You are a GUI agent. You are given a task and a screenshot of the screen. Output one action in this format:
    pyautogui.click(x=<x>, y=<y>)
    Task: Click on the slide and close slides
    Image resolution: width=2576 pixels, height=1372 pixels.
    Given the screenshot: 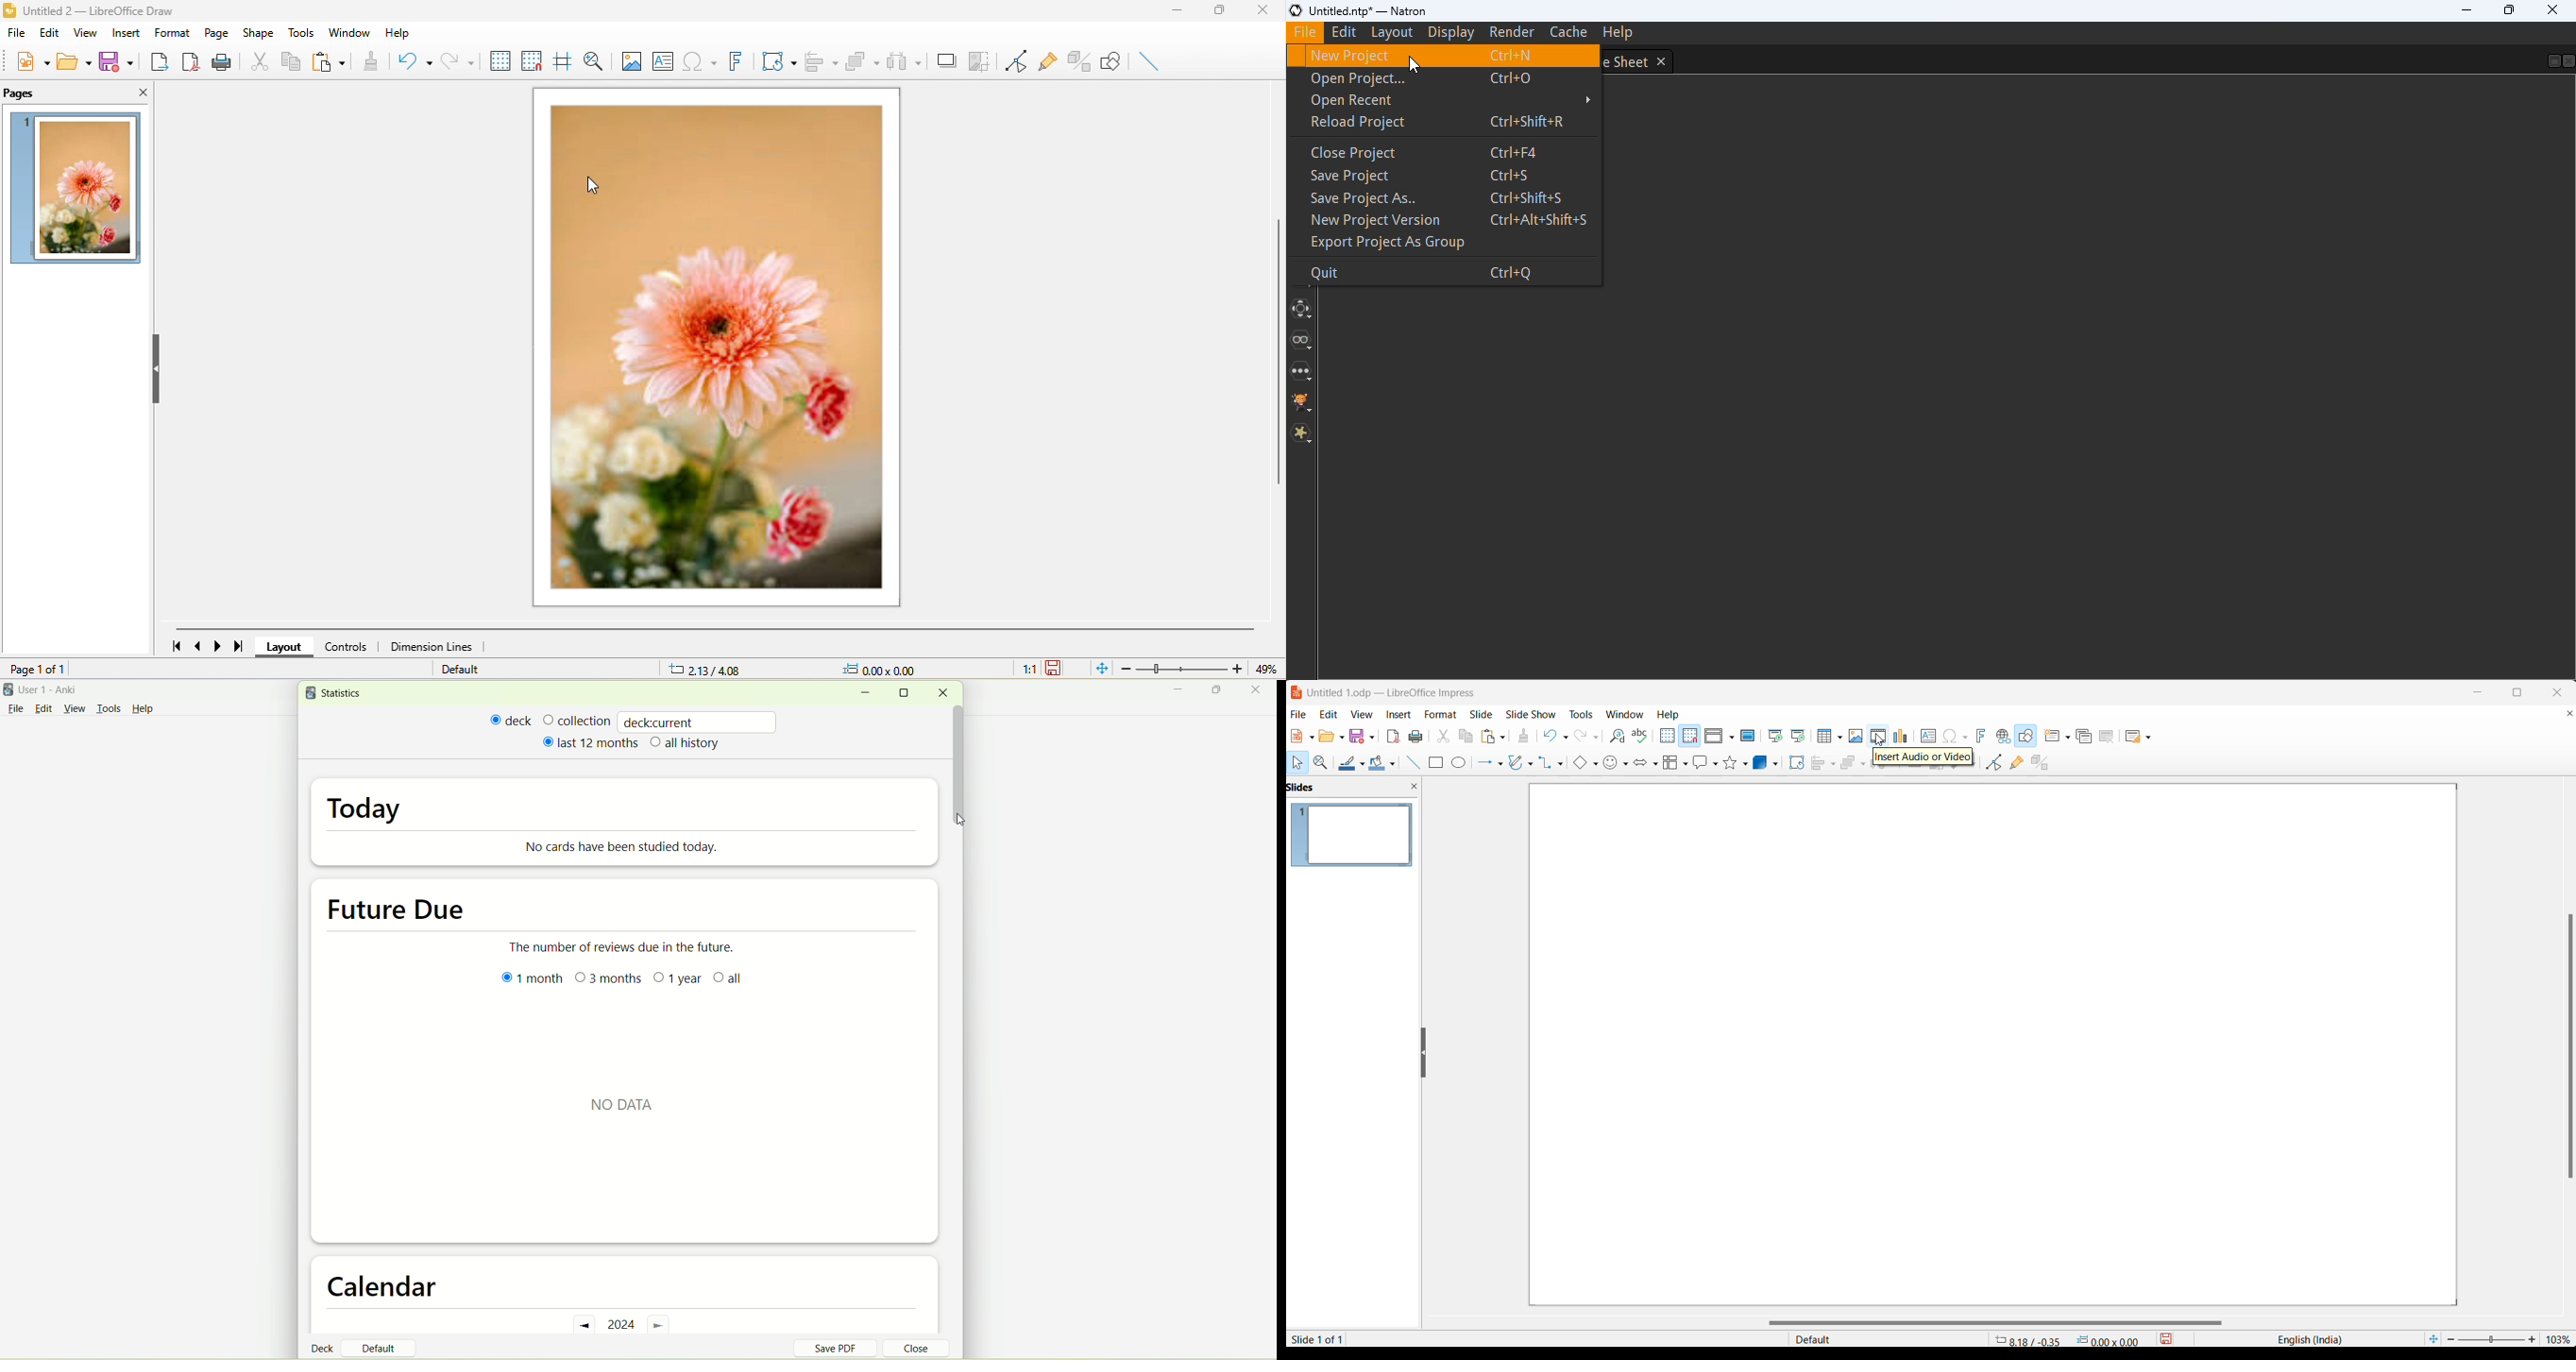 What is the action you would take?
    pyautogui.click(x=1357, y=788)
    